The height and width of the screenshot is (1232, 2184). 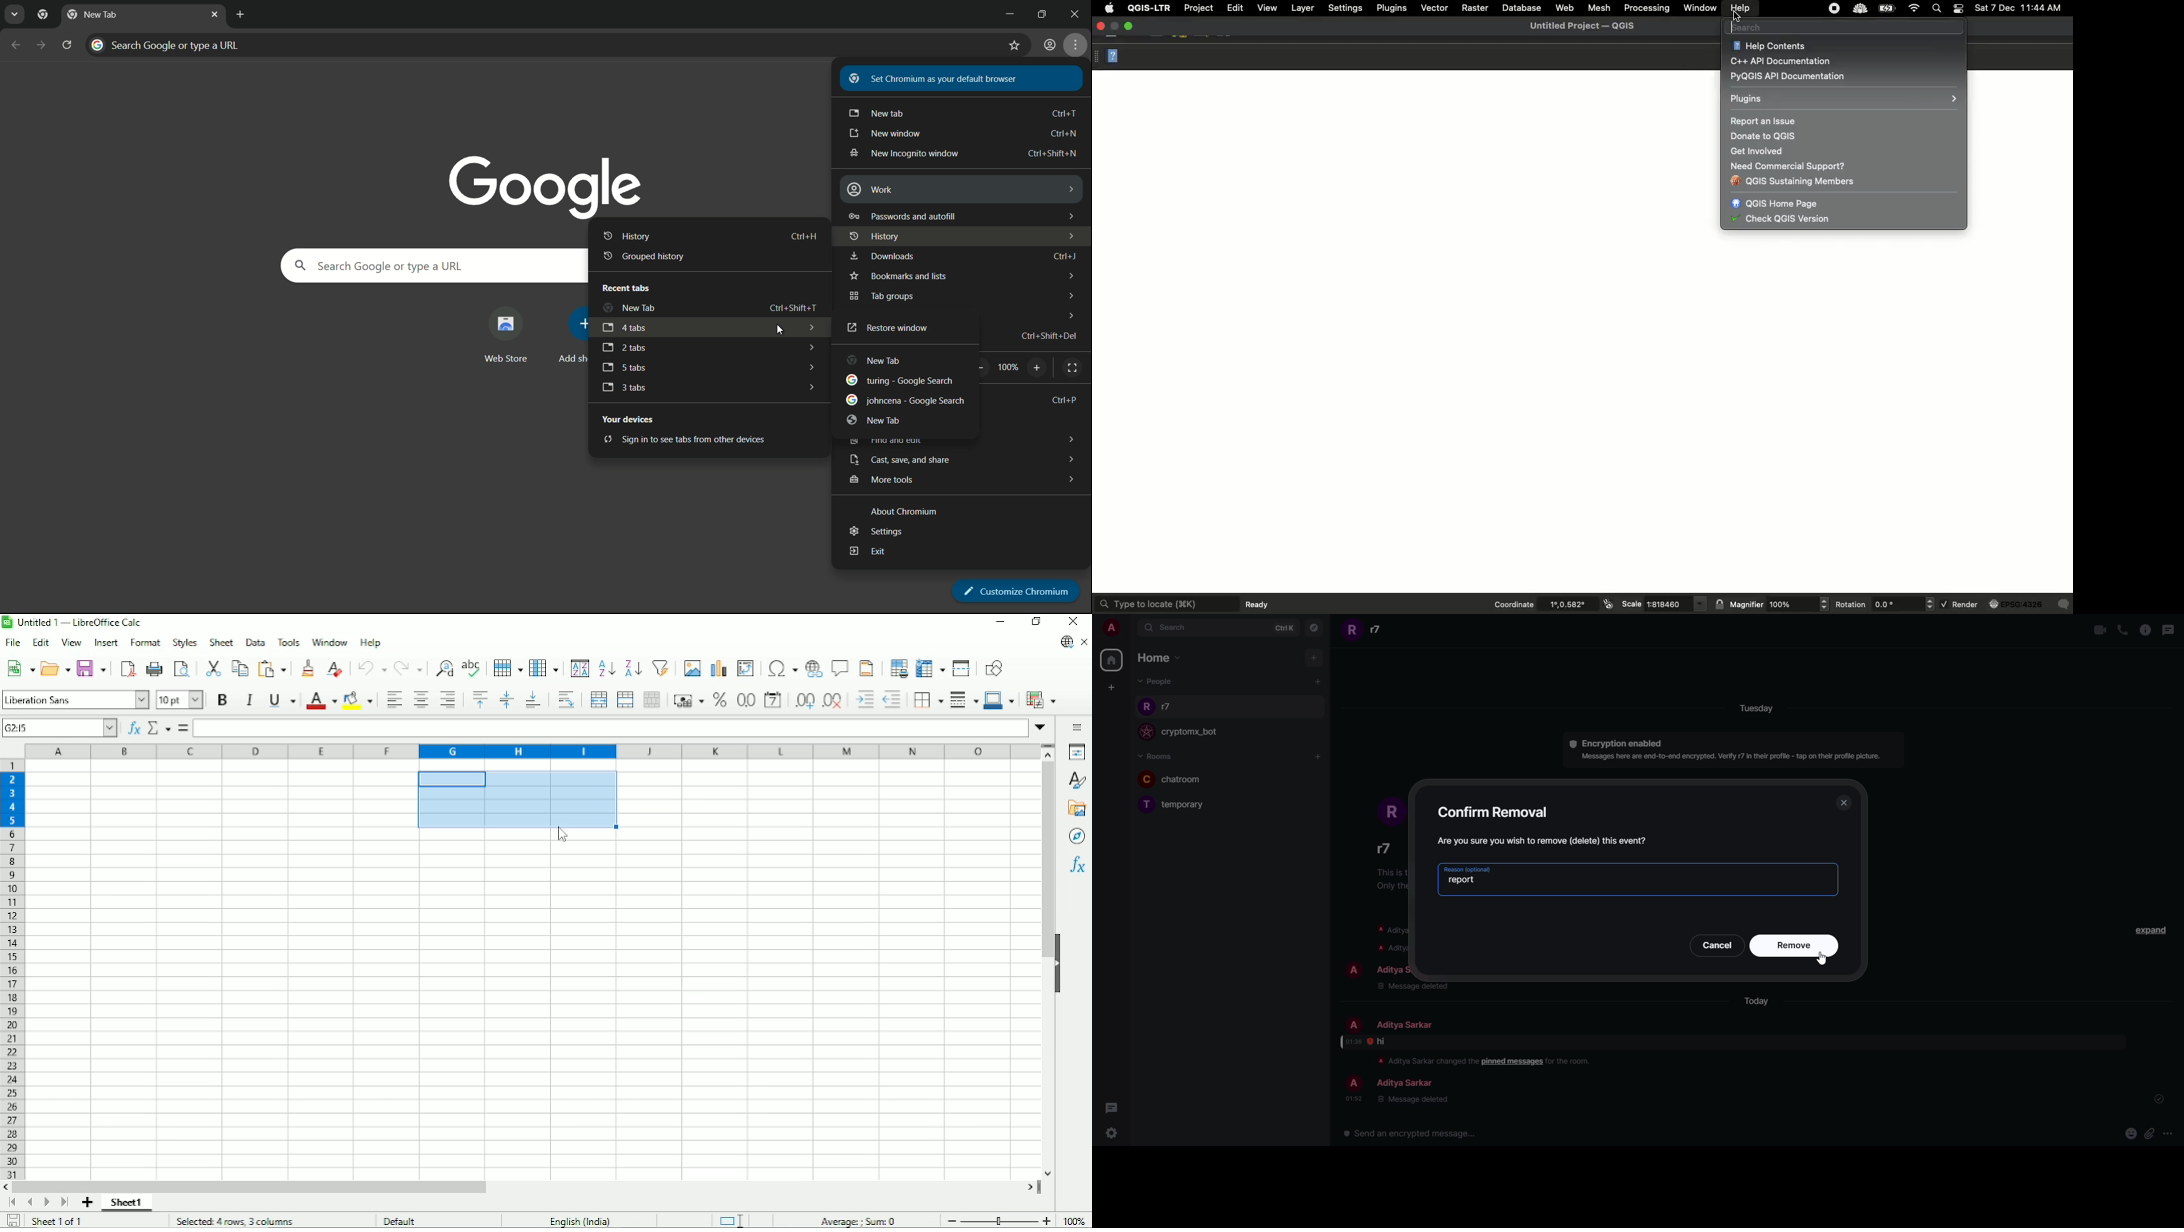 I want to click on dropdown arrows, so click(x=1071, y=275).